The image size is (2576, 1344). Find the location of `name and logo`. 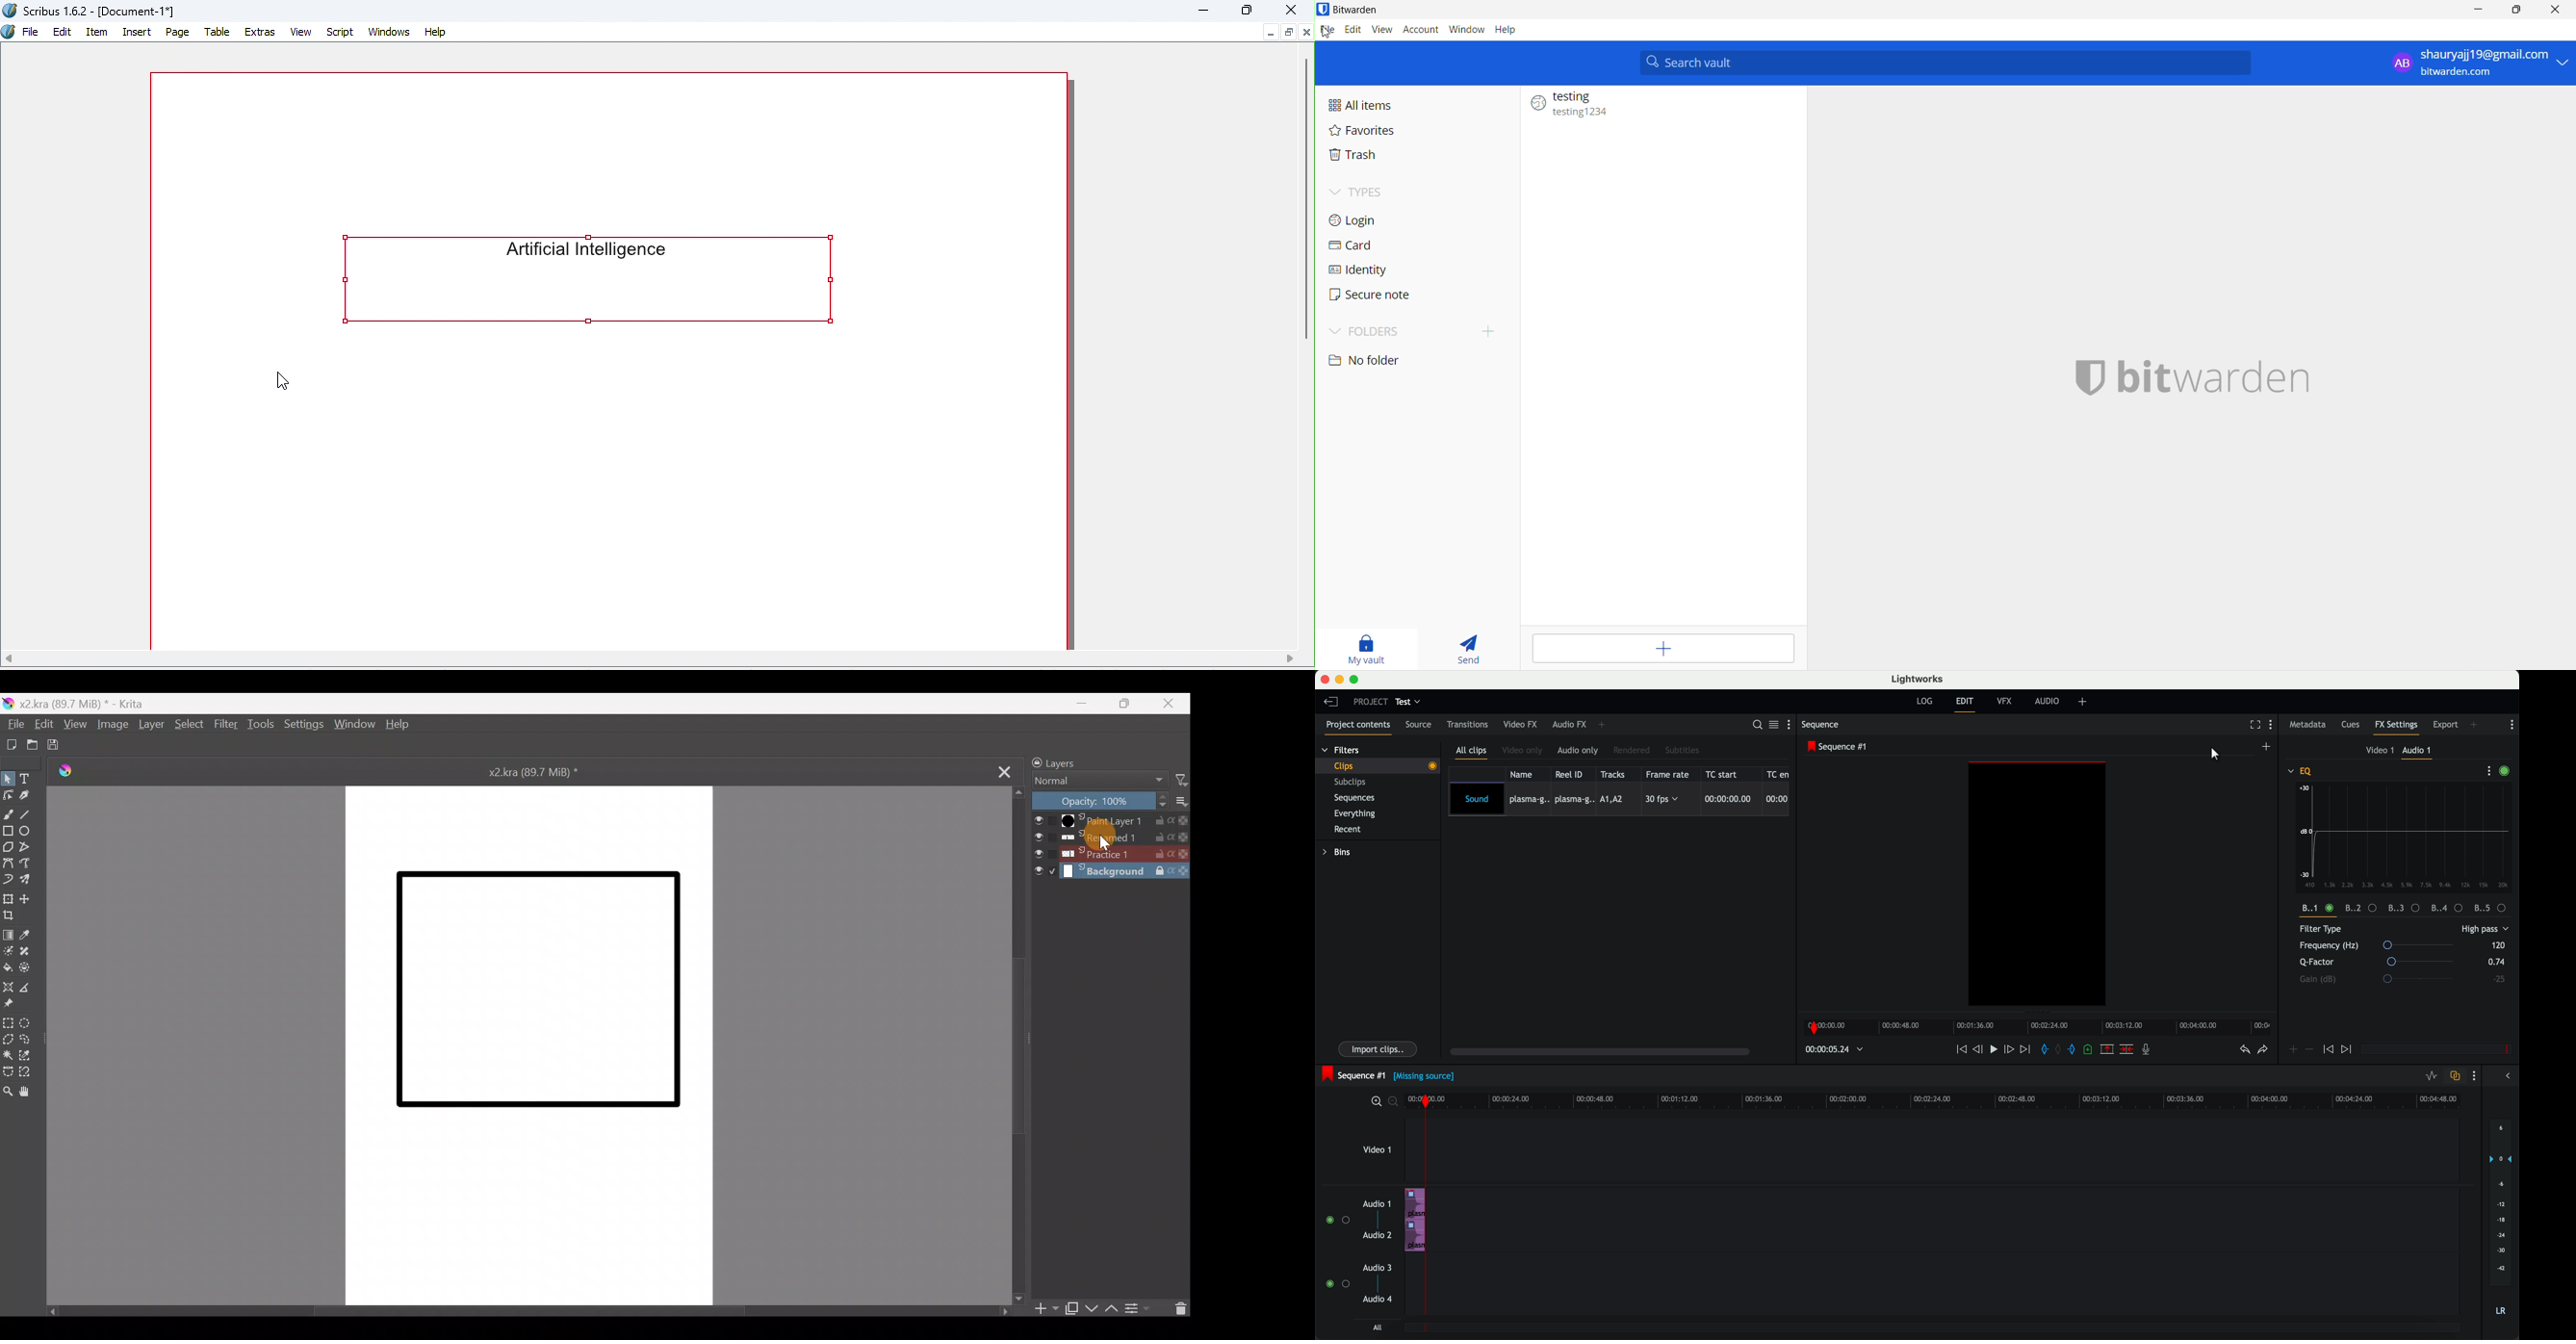

name and logo is located at coordinates (2196, 384).